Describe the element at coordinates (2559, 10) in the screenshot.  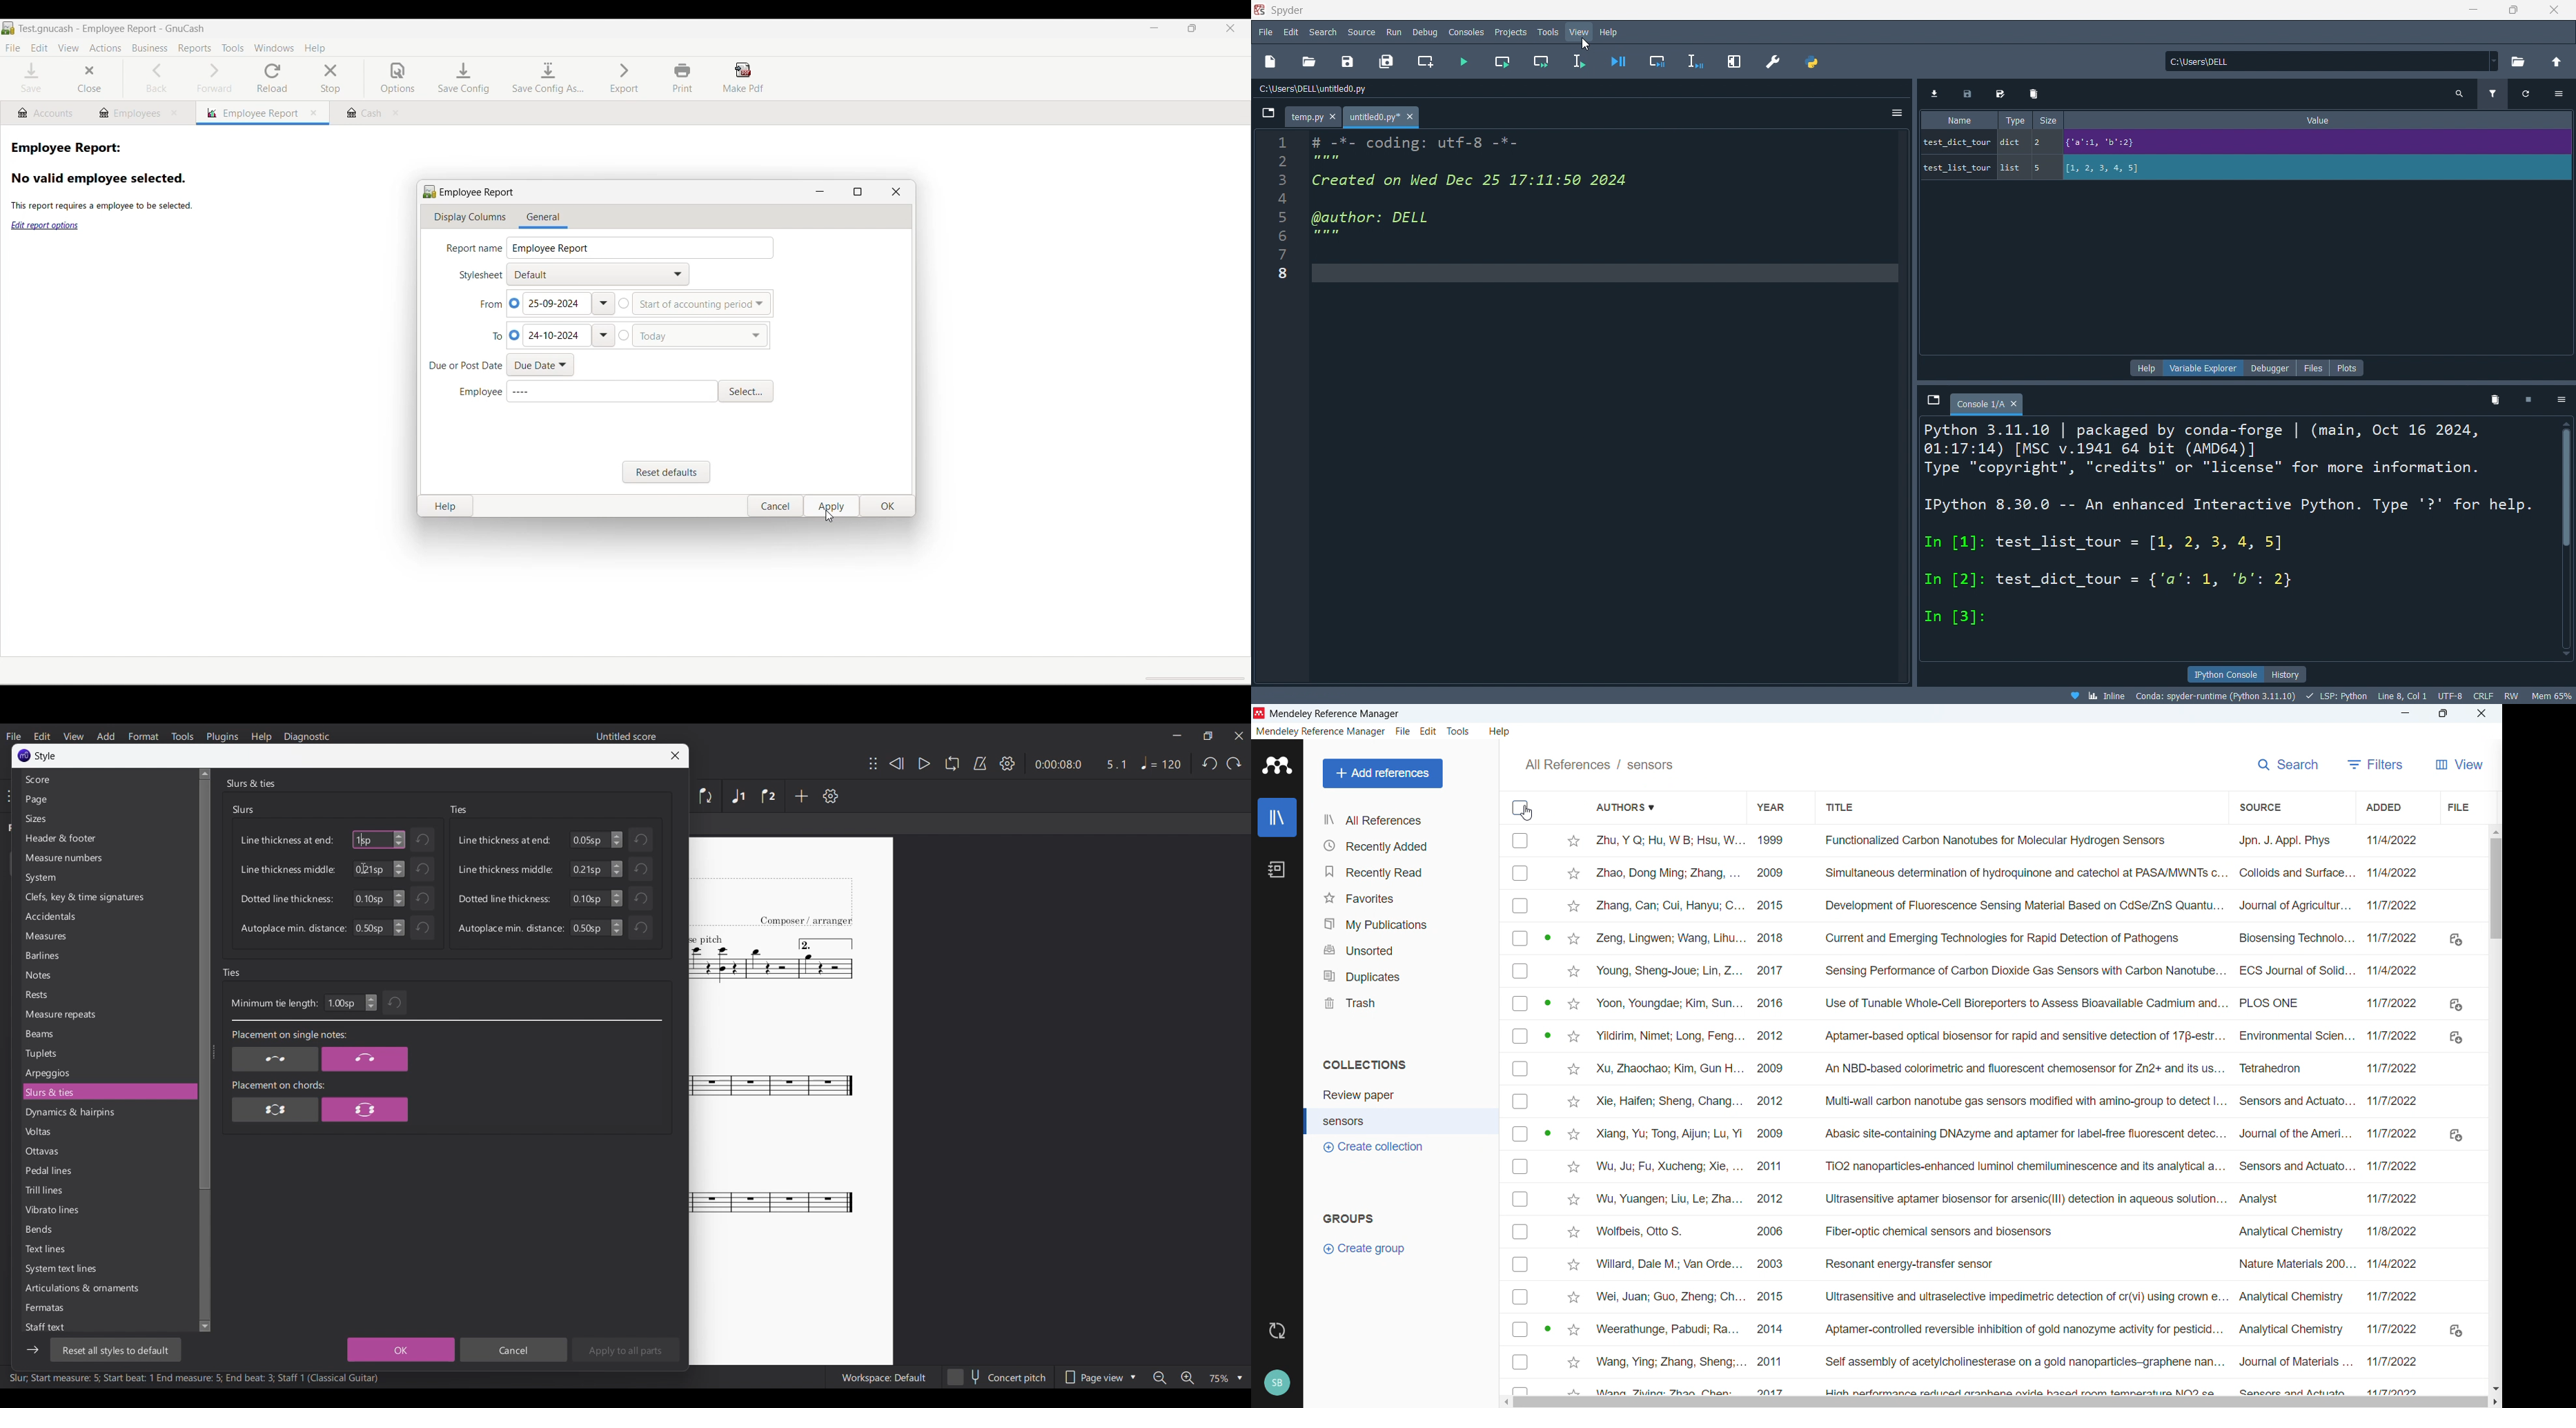
I see `close` at that location.